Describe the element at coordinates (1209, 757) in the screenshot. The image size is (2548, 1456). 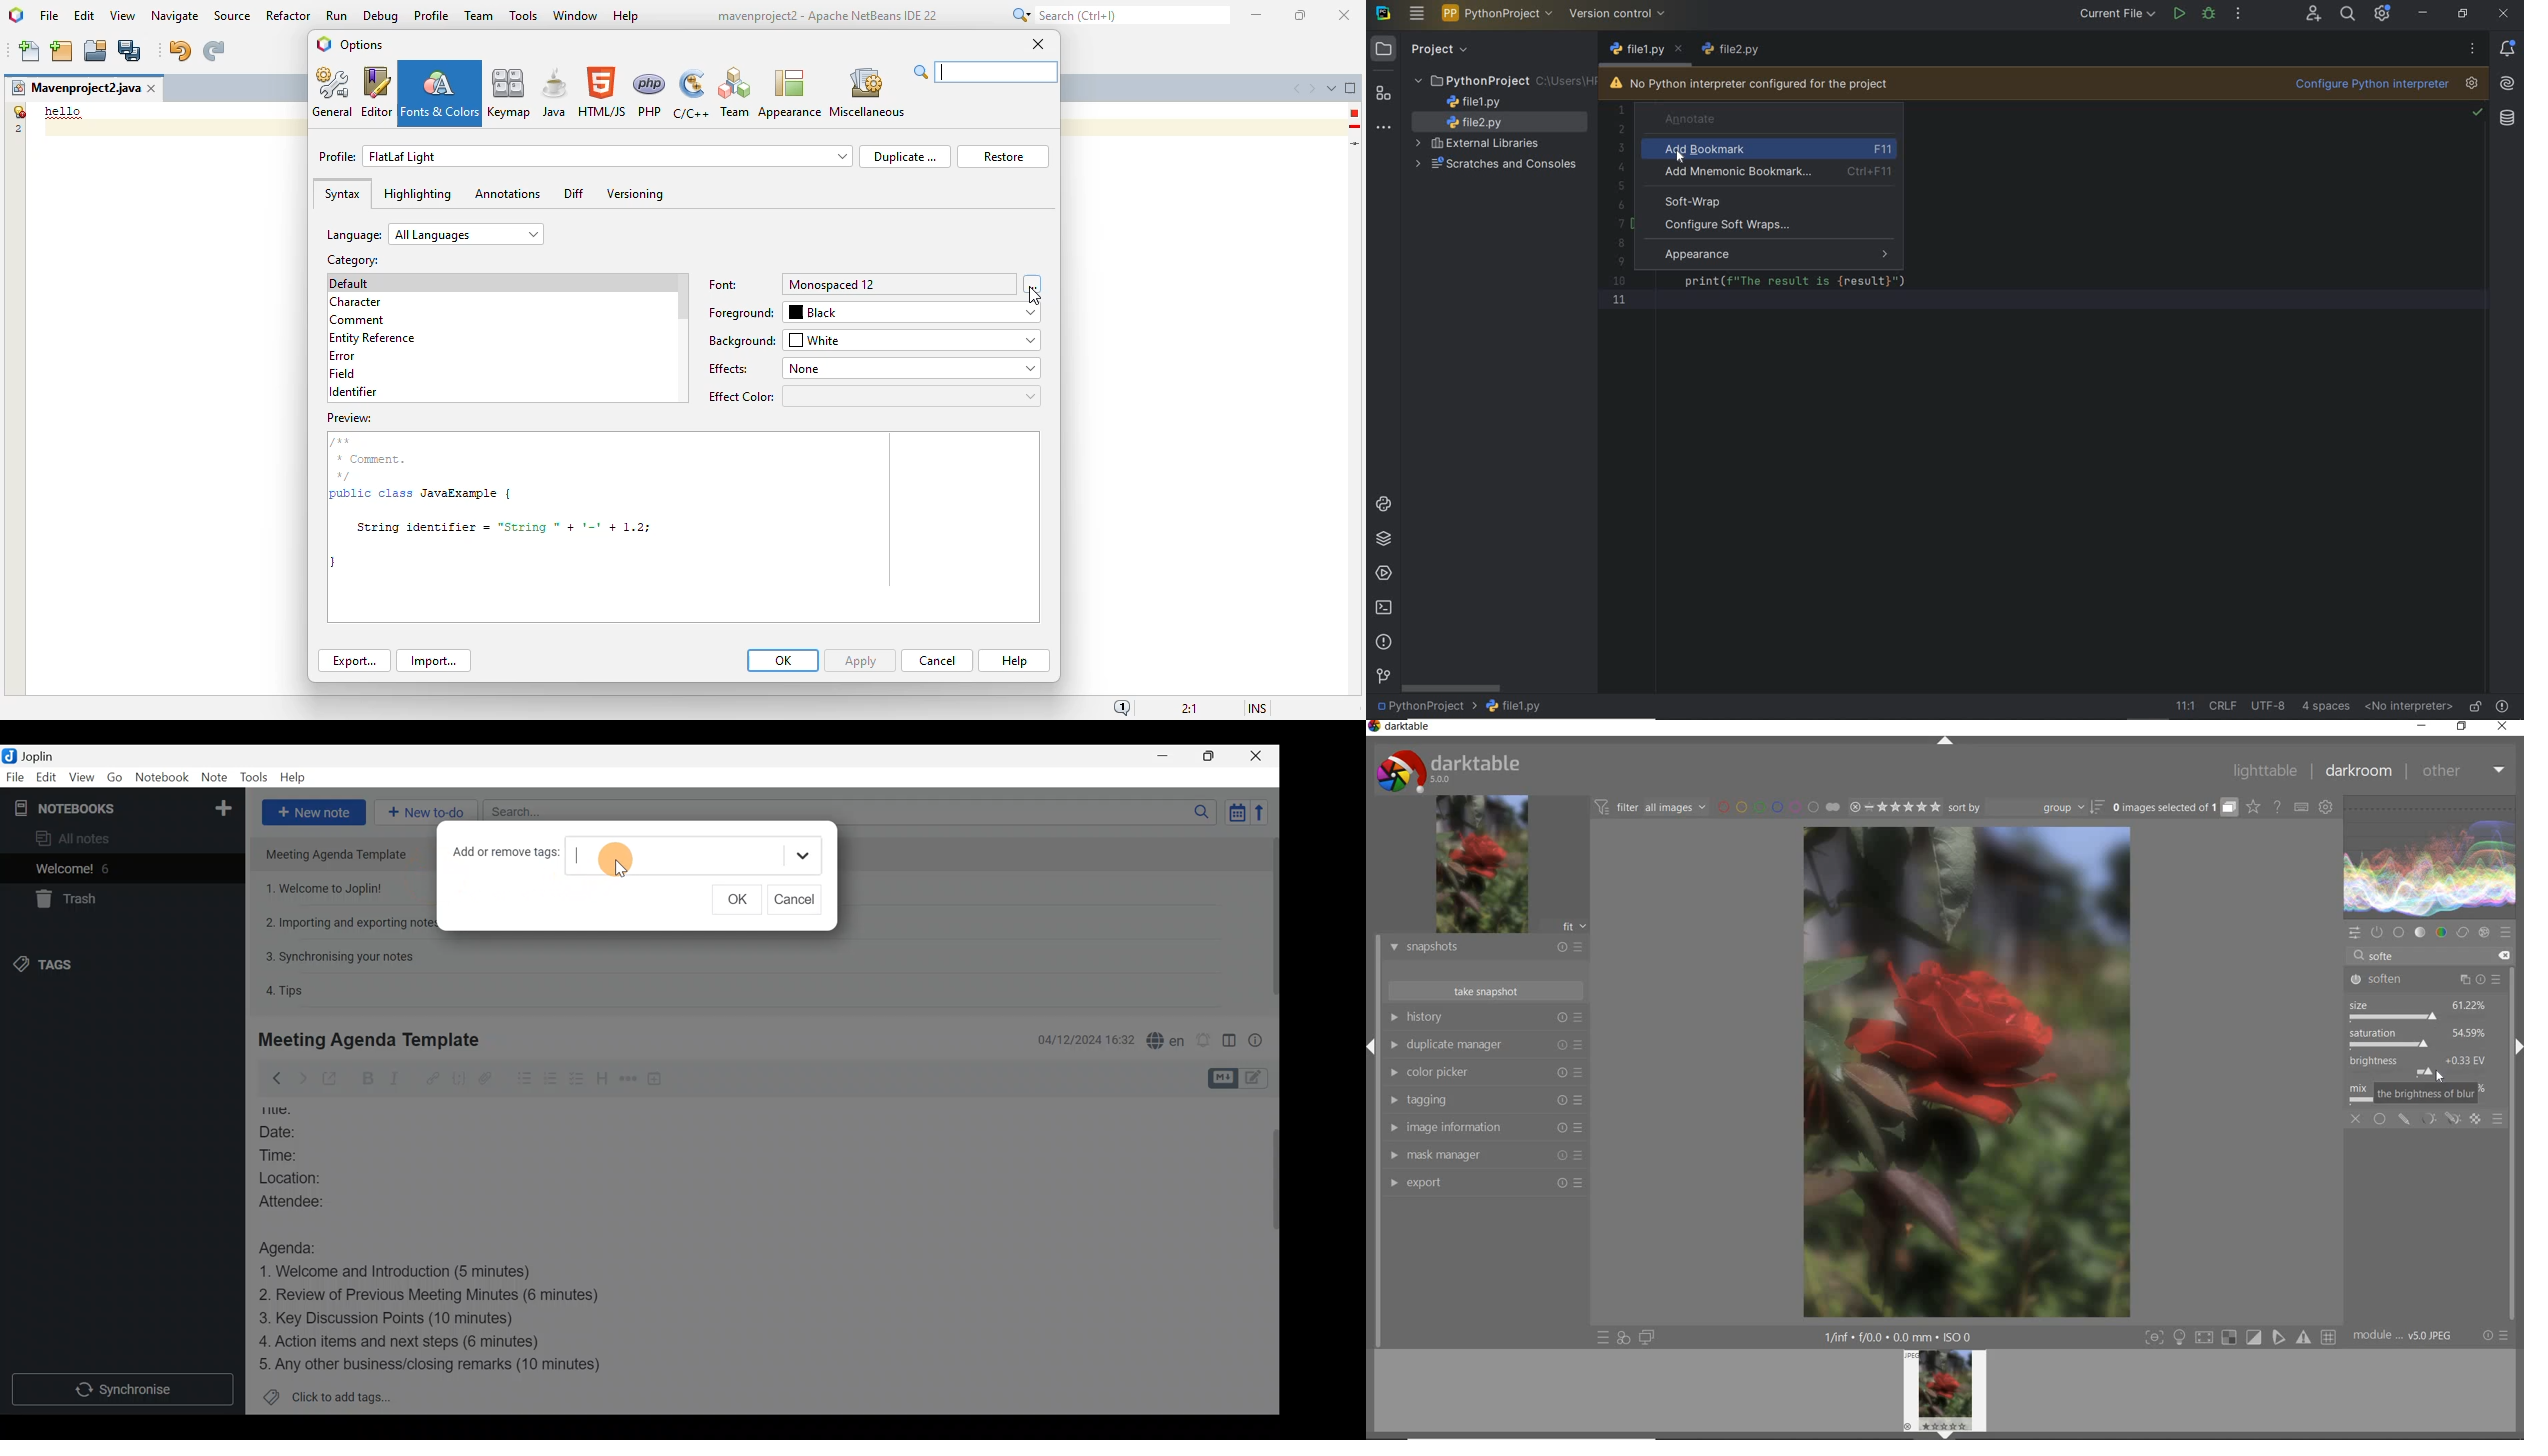
I see `Maximise` at that location.